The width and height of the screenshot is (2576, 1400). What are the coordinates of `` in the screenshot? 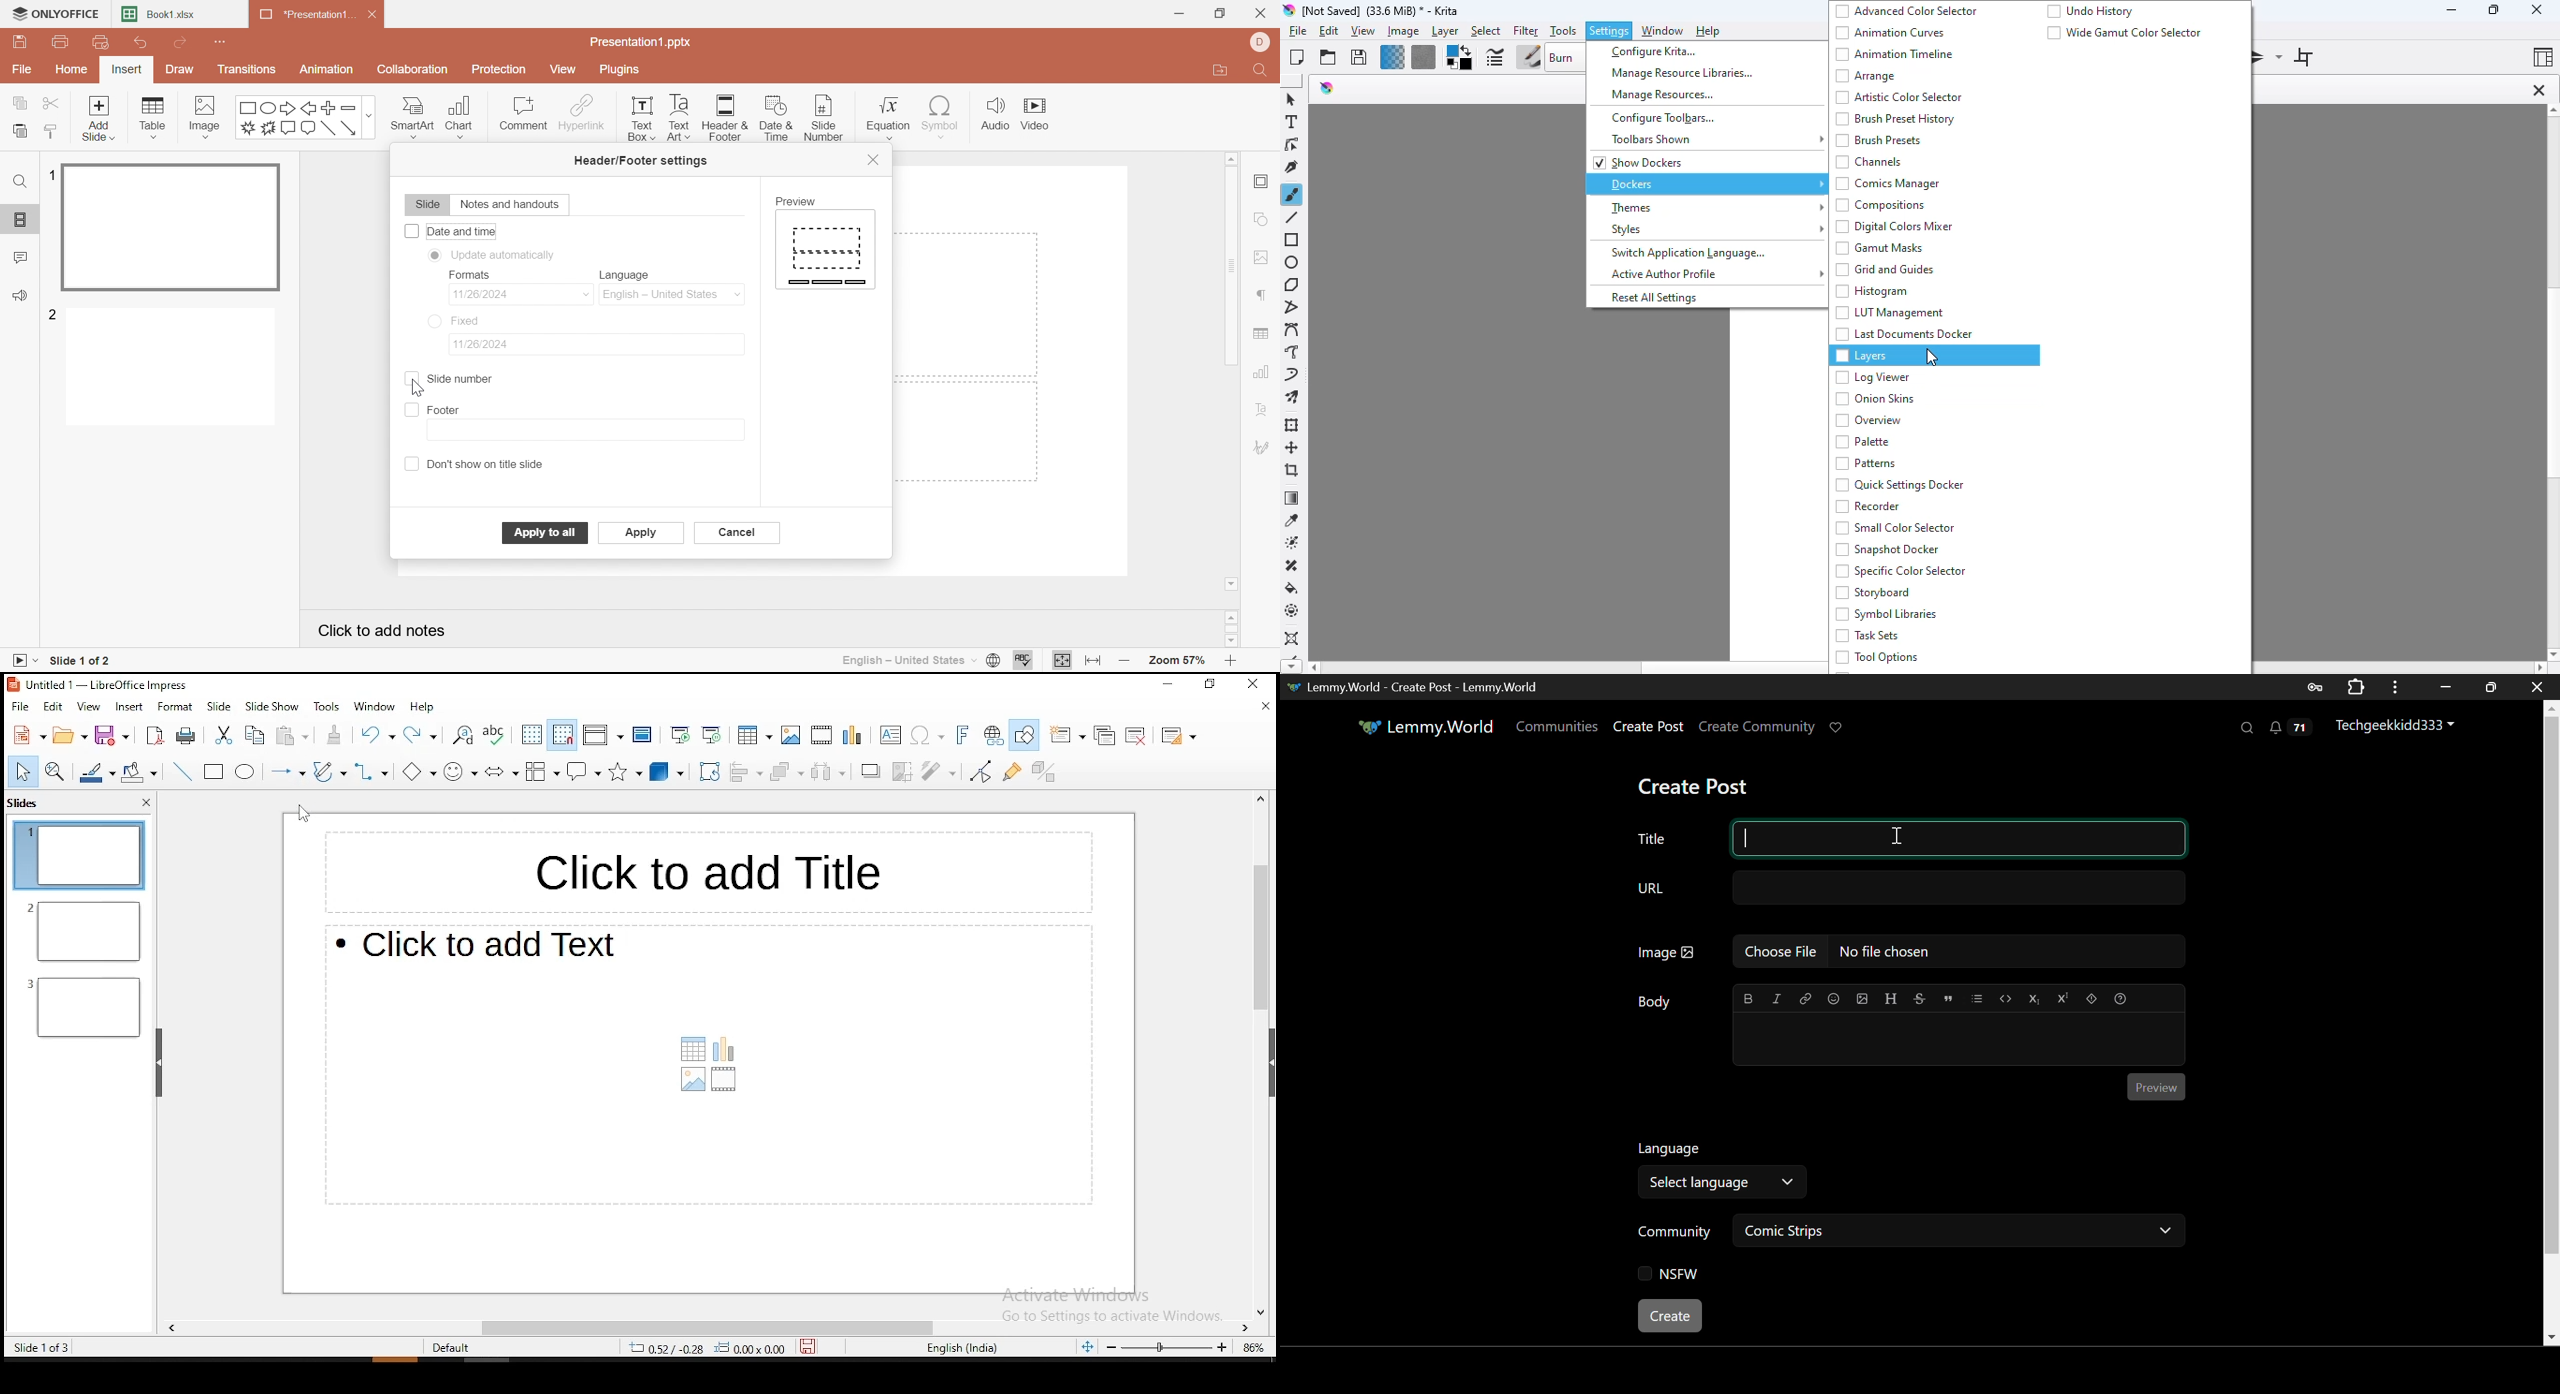 It's located at (775, 116).